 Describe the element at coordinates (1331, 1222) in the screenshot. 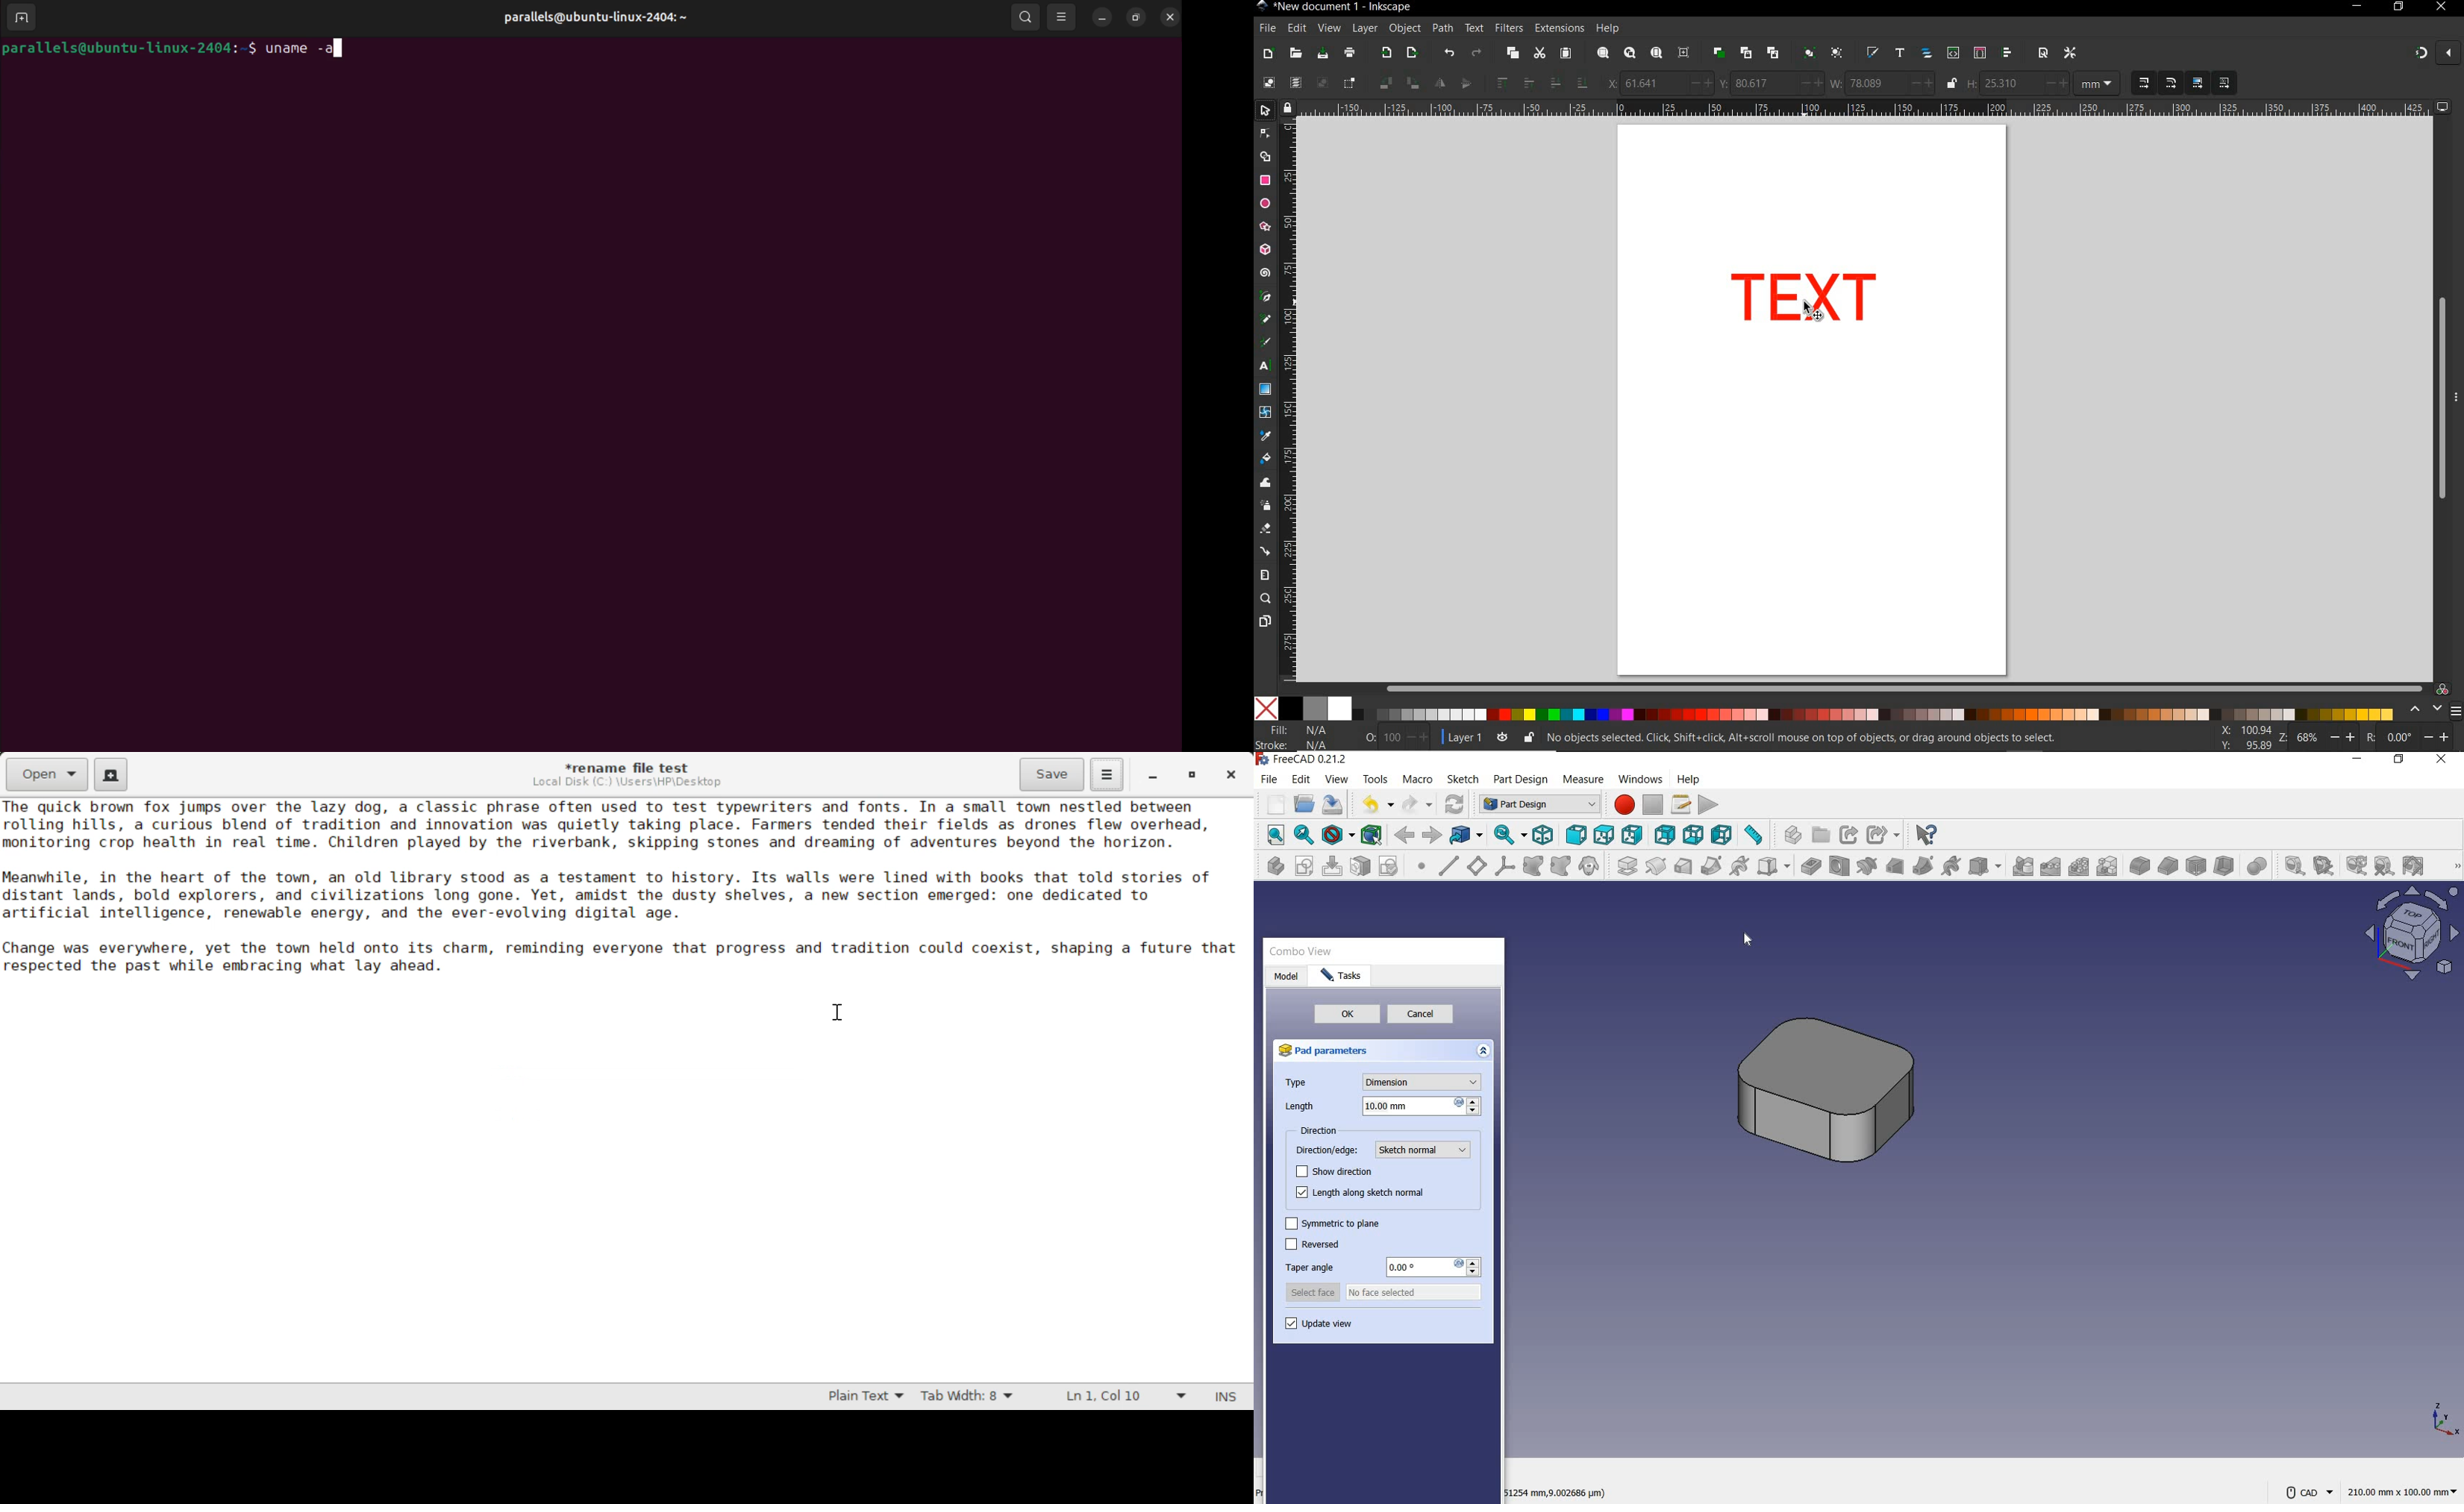

I see `symmetric to plane` at that location.